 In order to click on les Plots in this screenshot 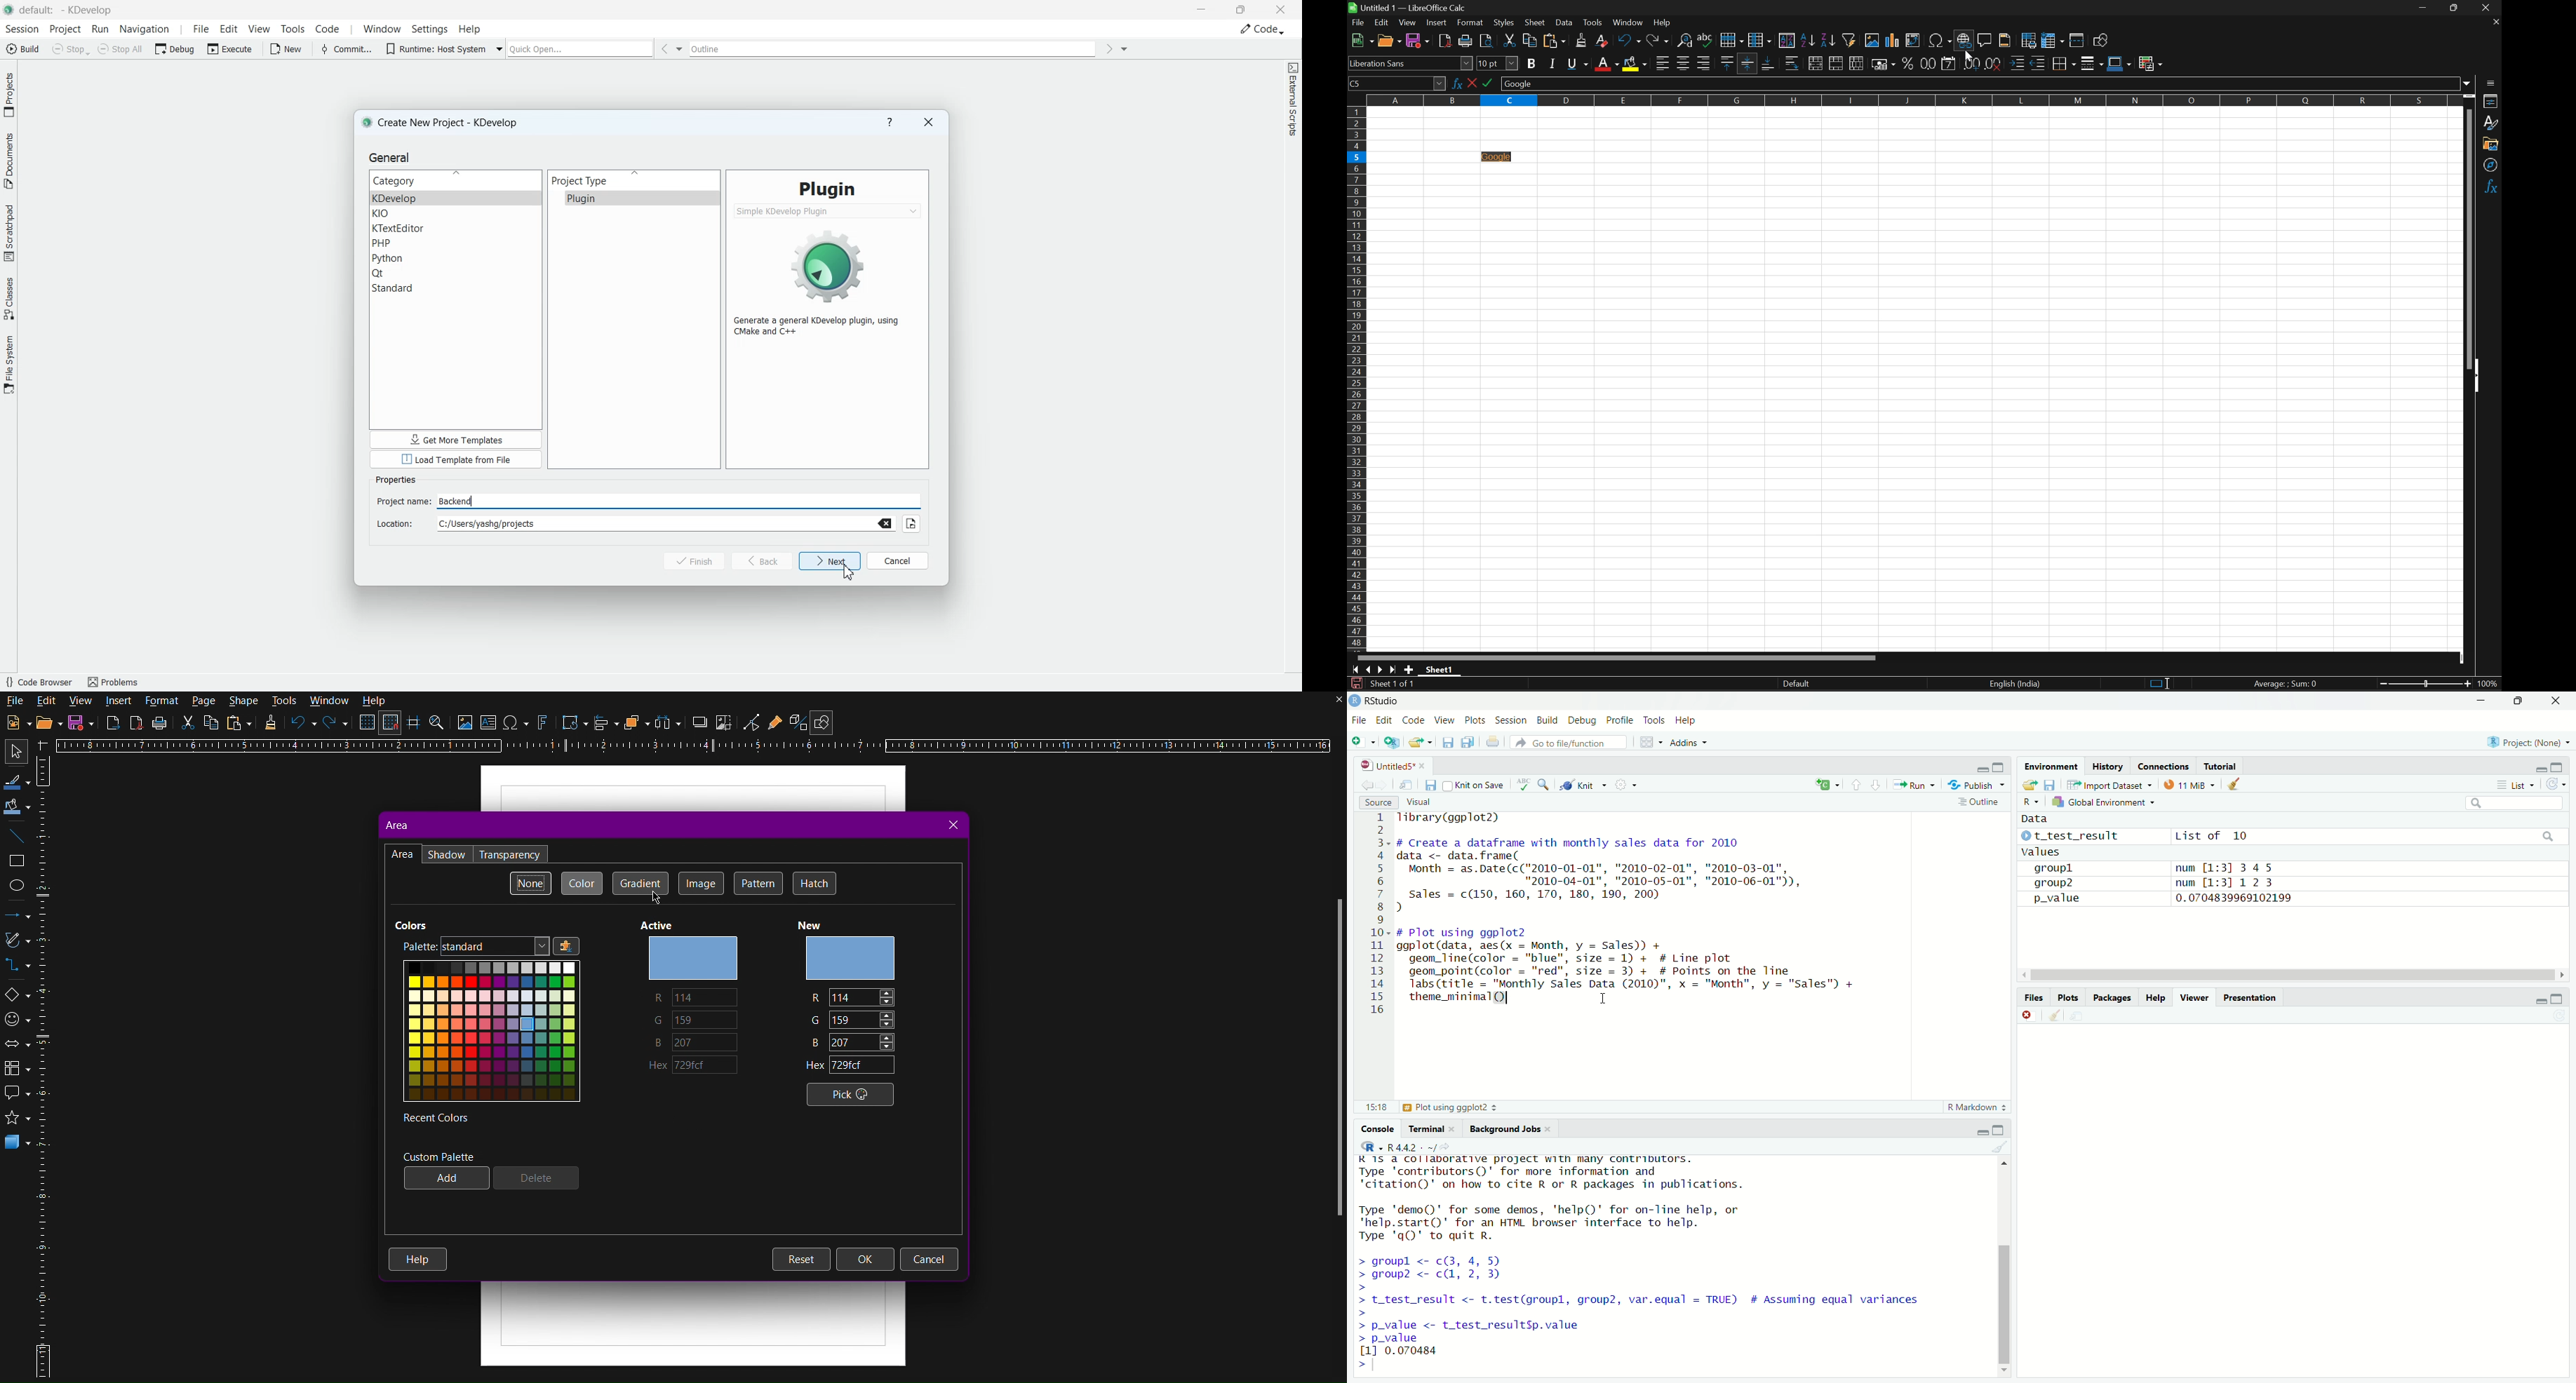, I will do `click(2067, 997)`.